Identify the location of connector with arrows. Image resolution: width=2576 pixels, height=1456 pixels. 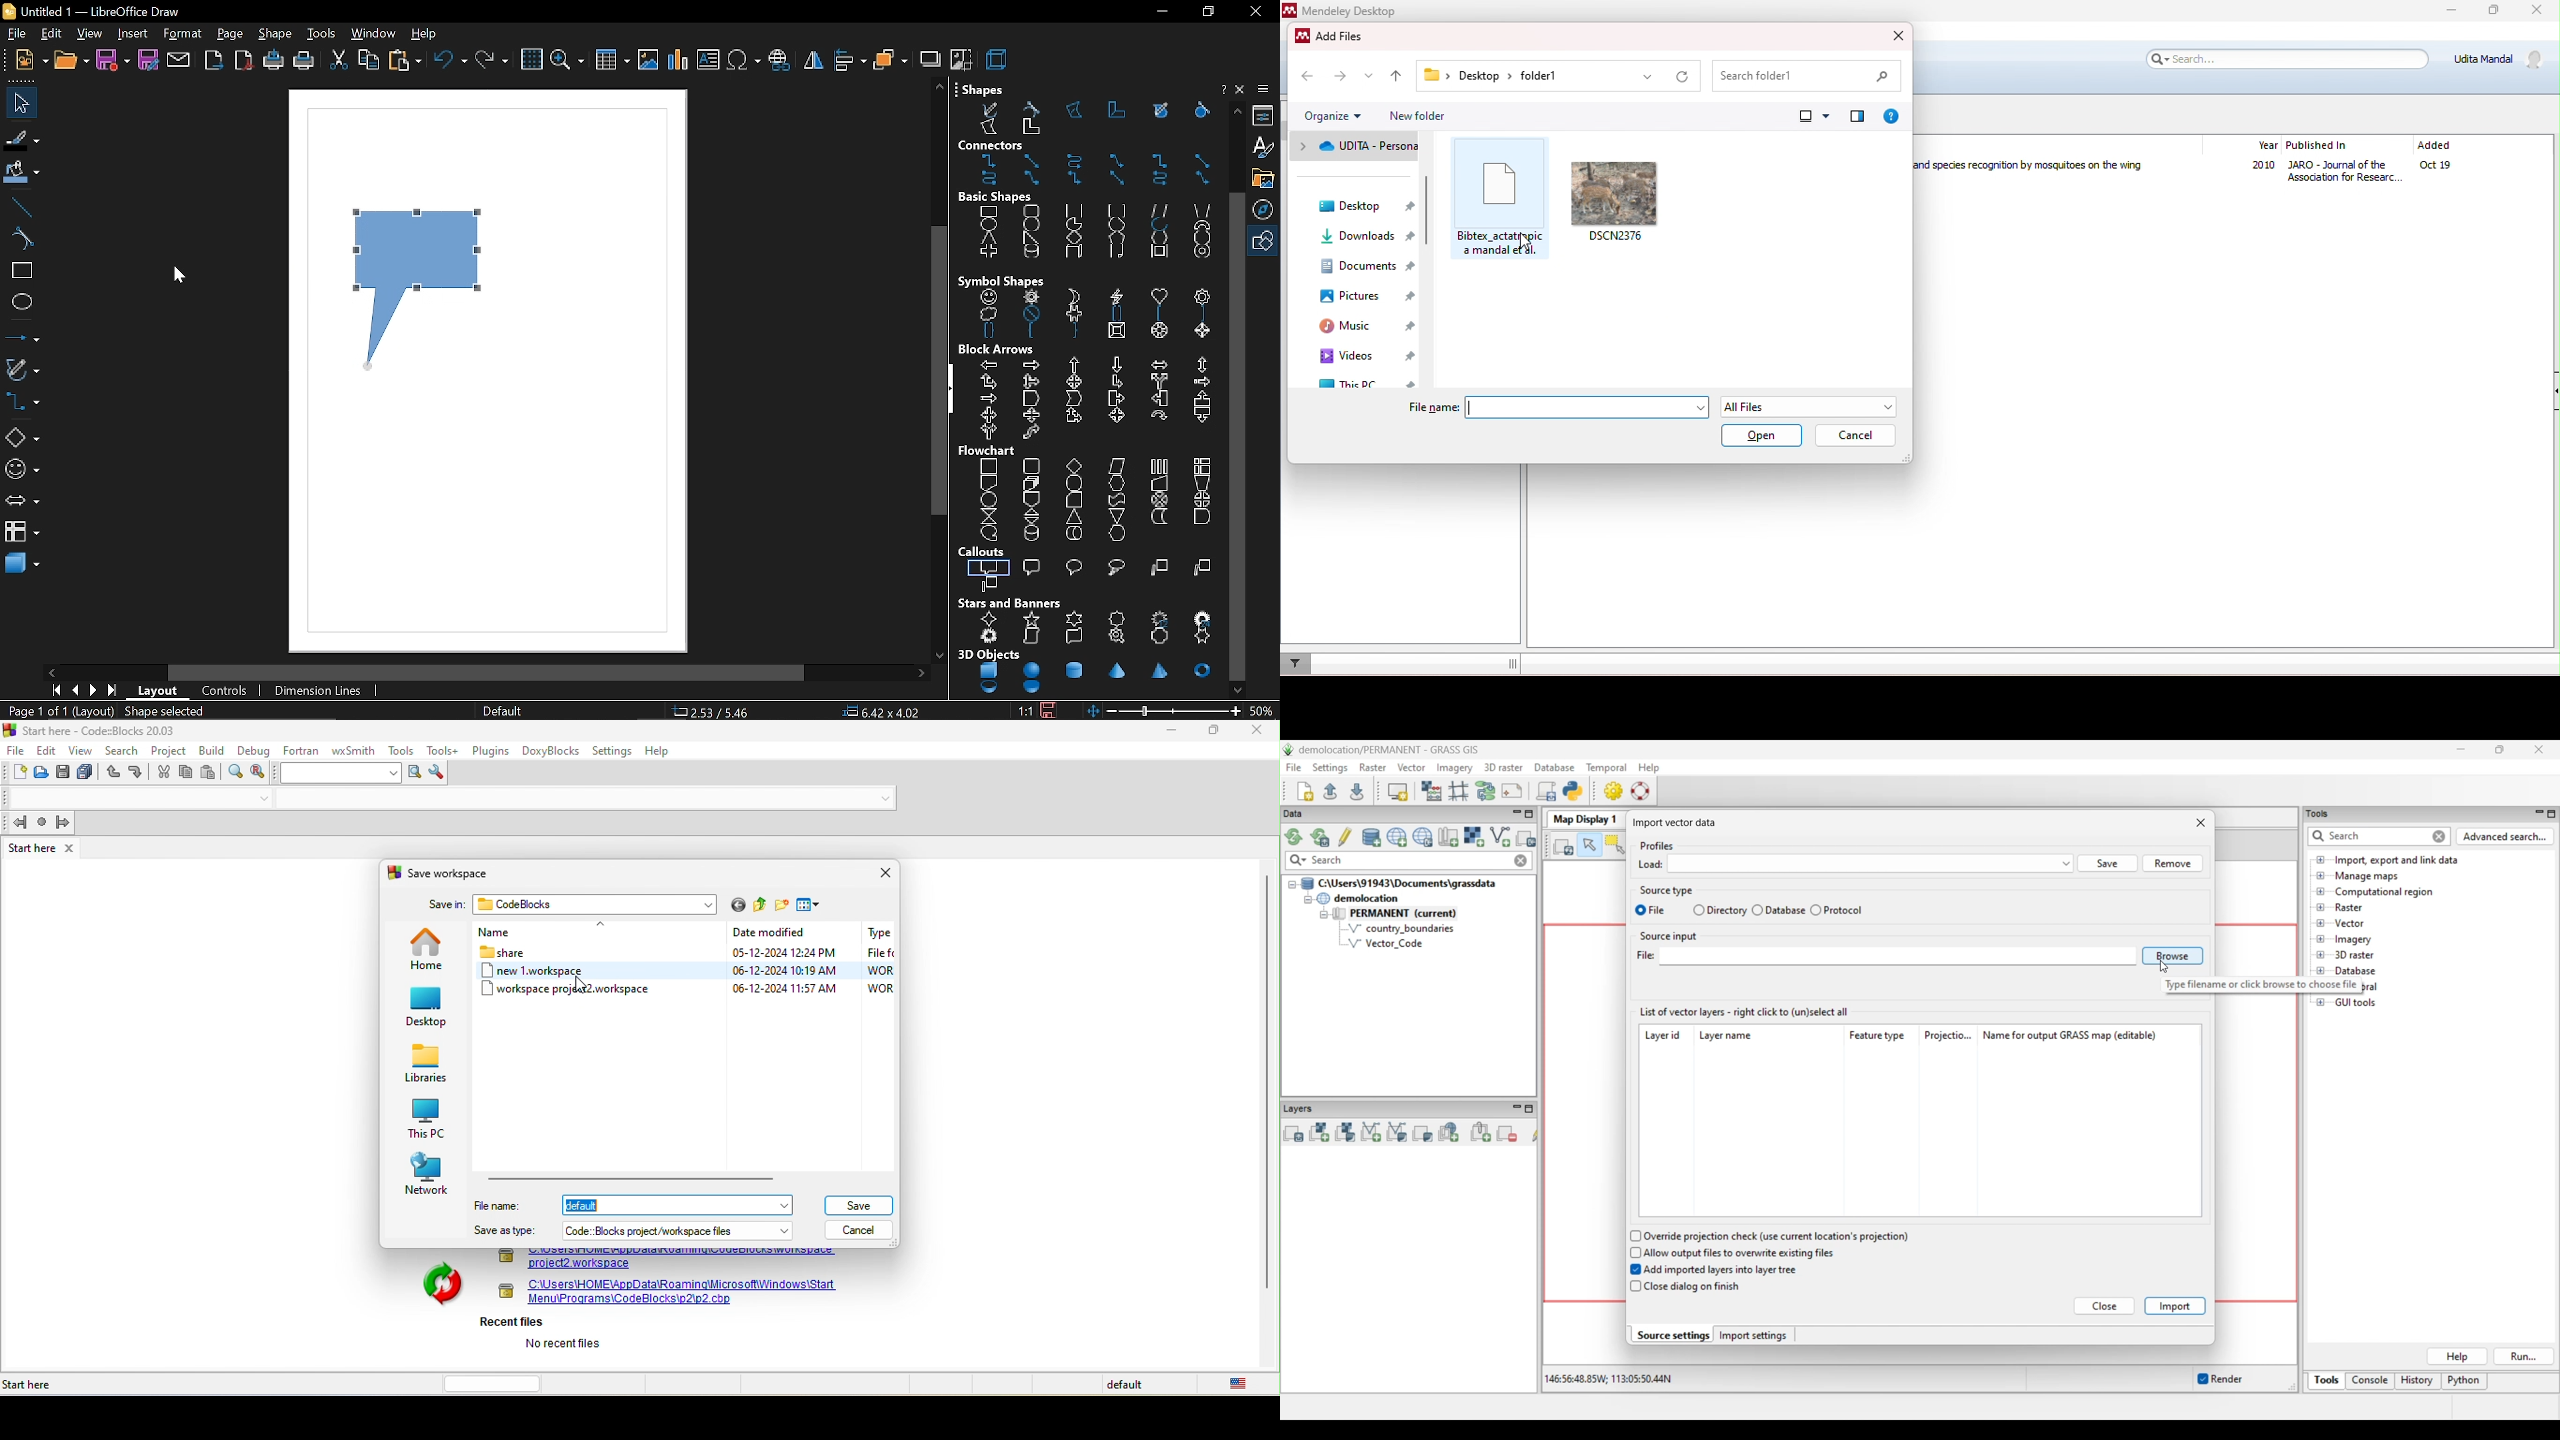
(1076, 180).